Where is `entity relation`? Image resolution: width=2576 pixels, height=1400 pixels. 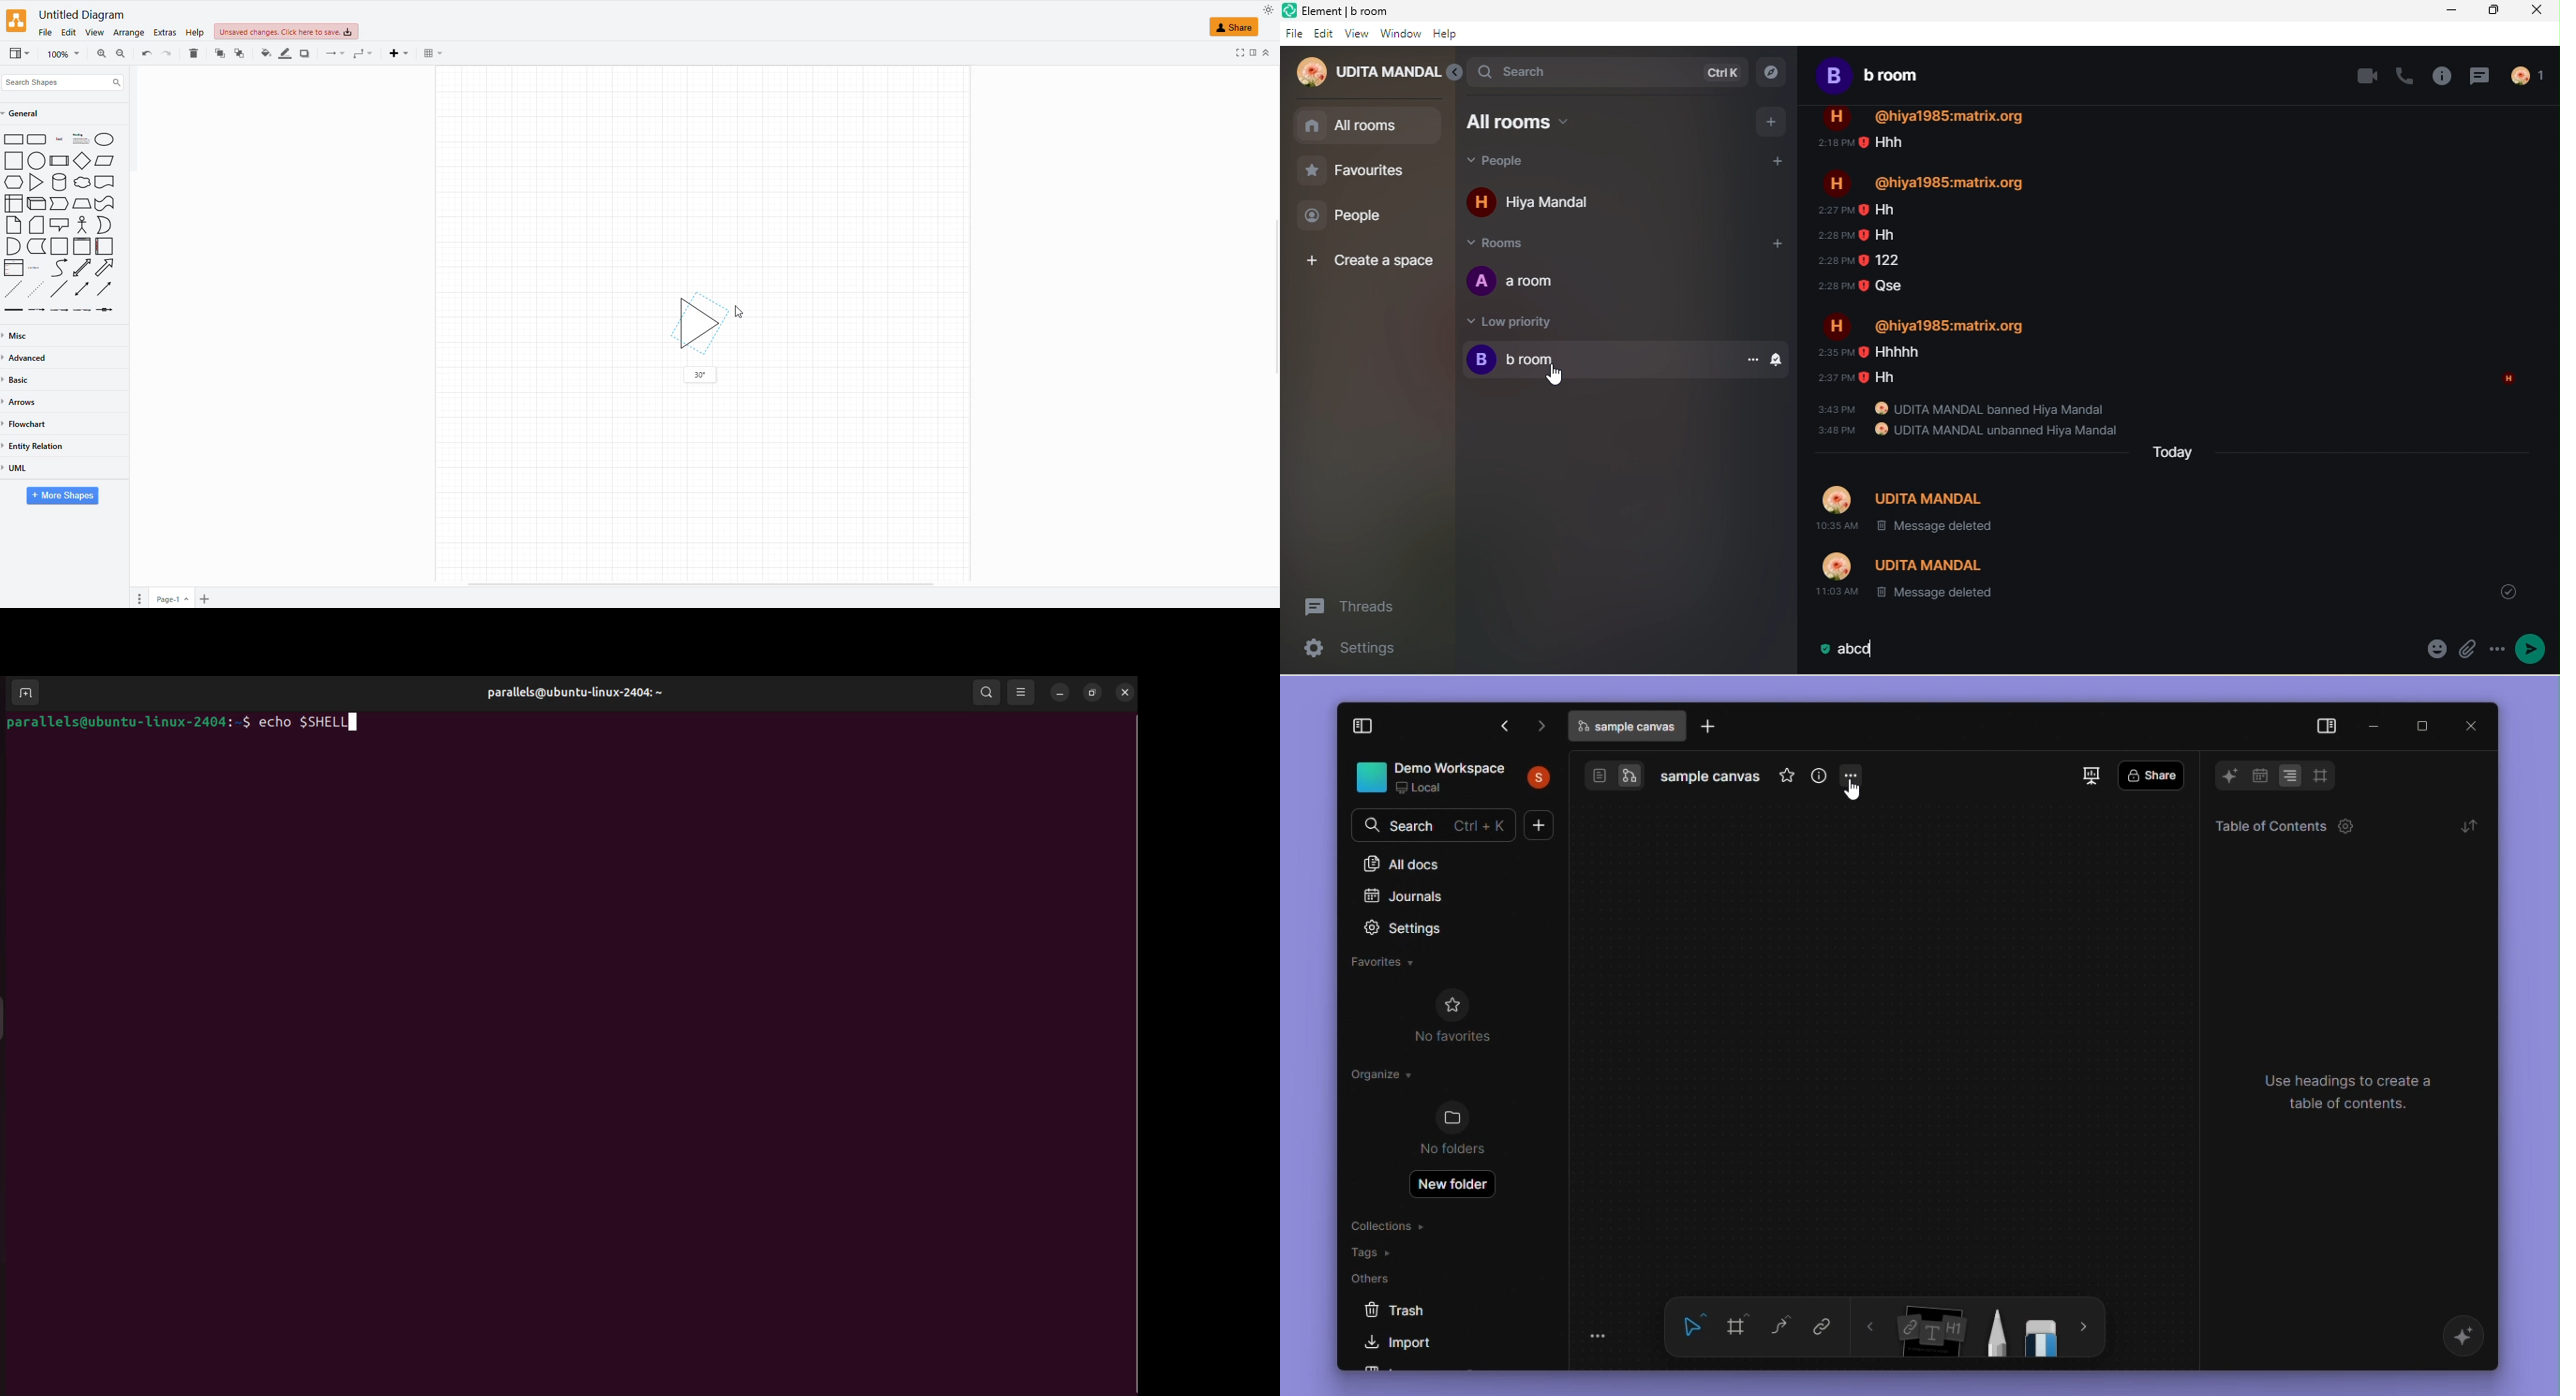
entity relation is located at coordinates (43, 443).